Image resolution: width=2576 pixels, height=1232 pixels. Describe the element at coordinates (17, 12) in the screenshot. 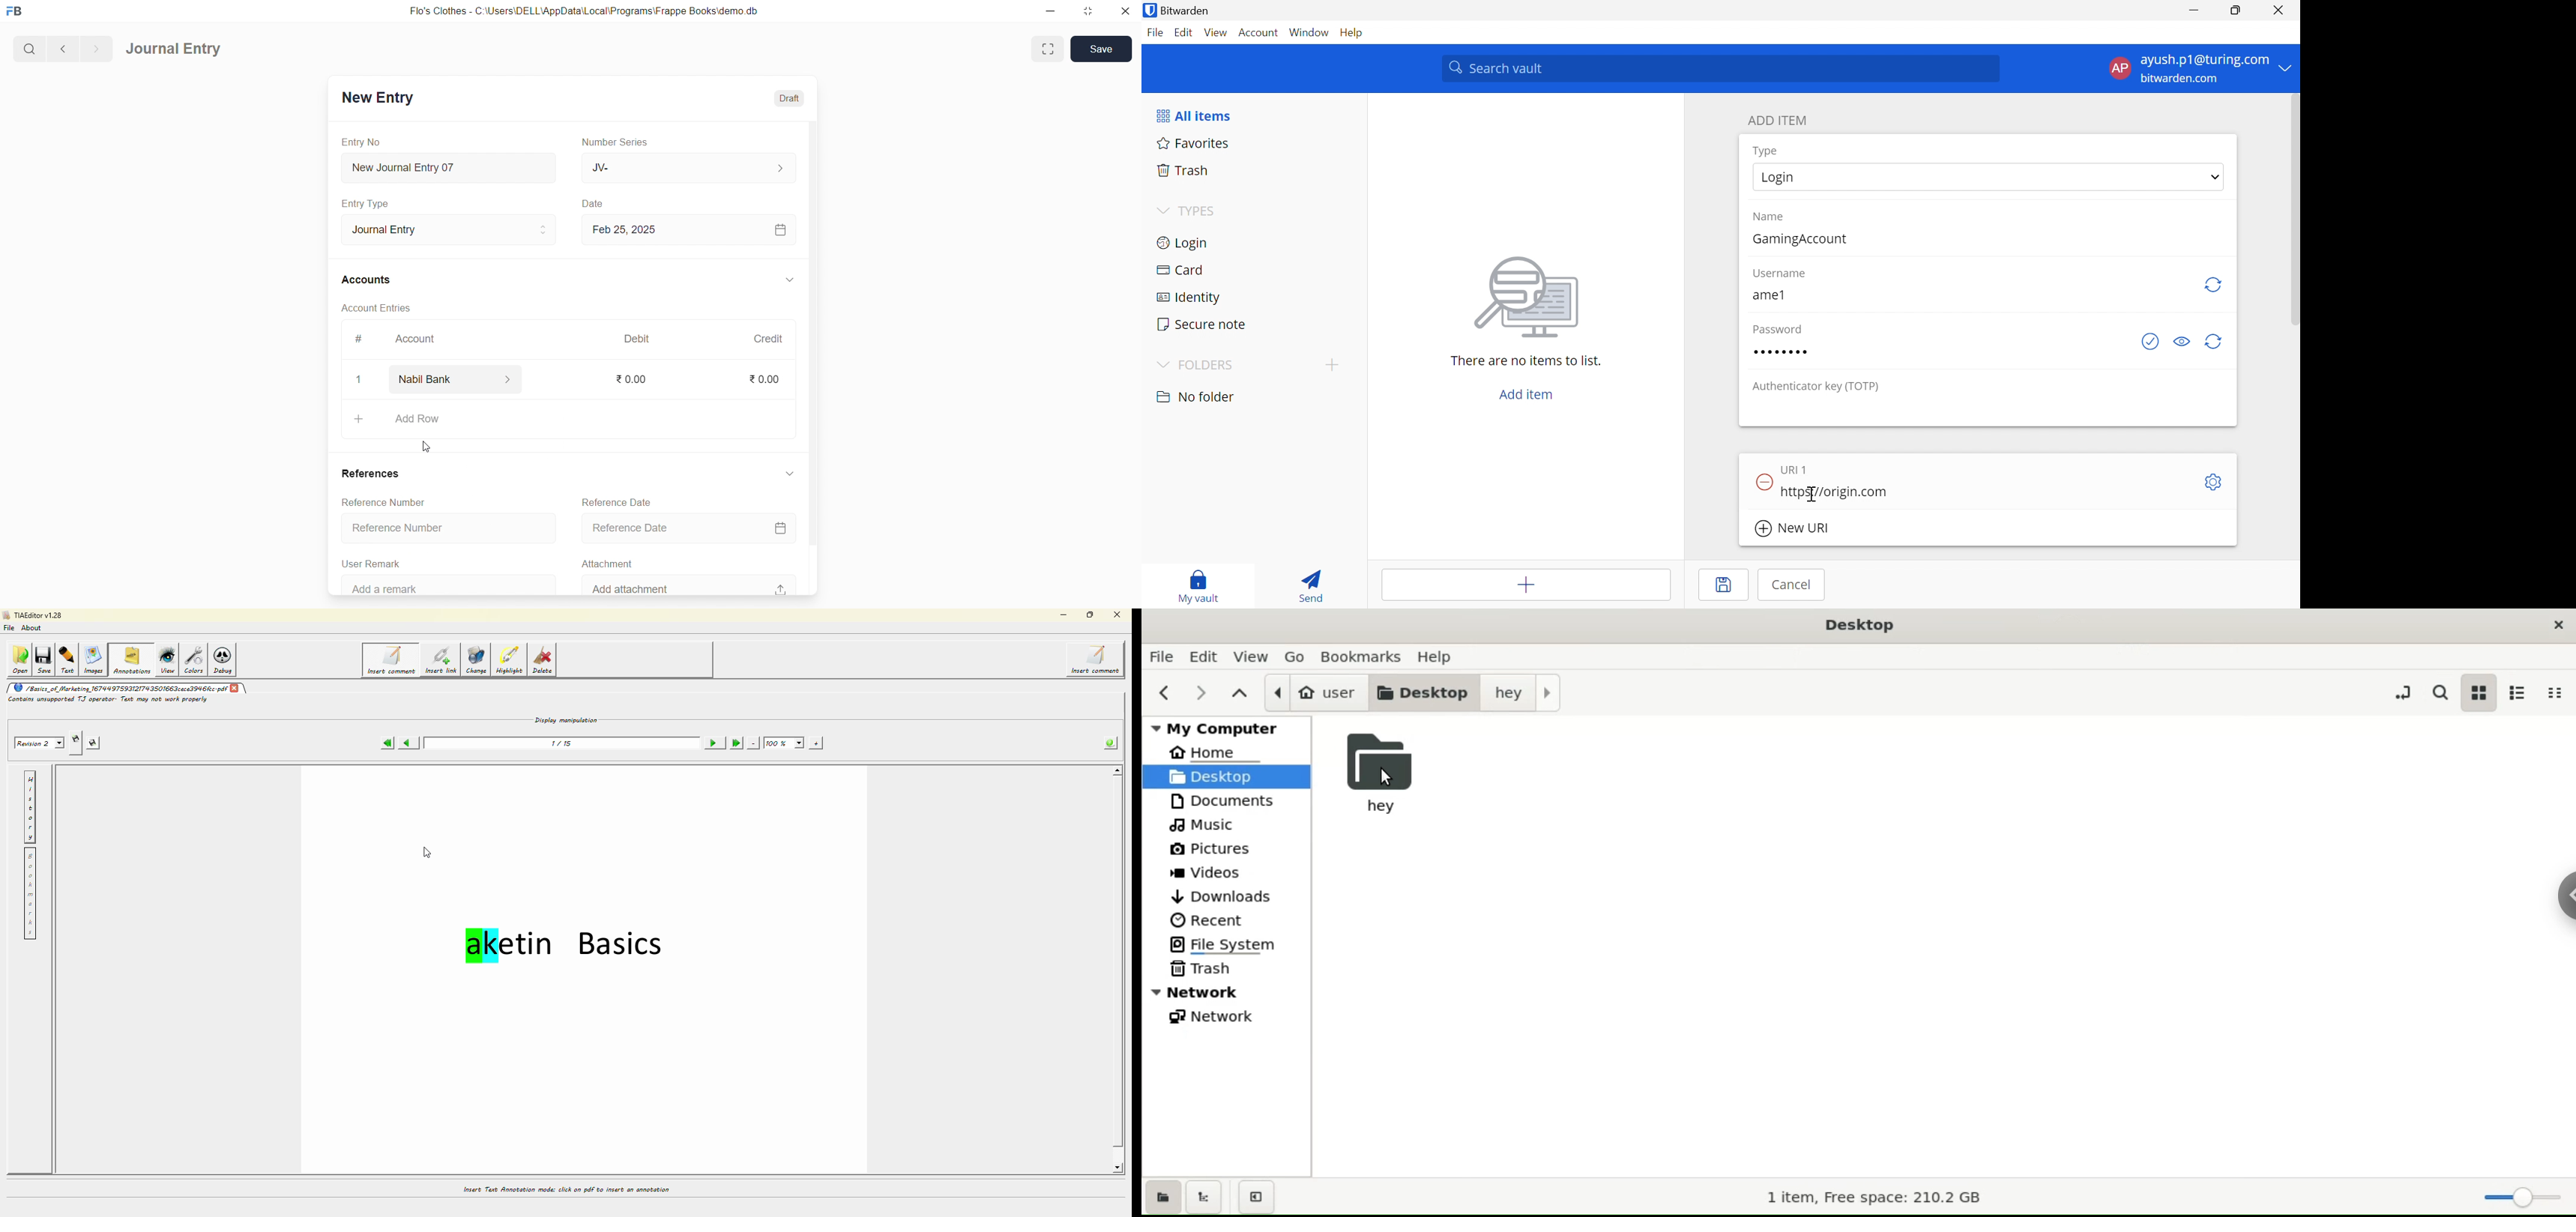

I see `logo` at that location.